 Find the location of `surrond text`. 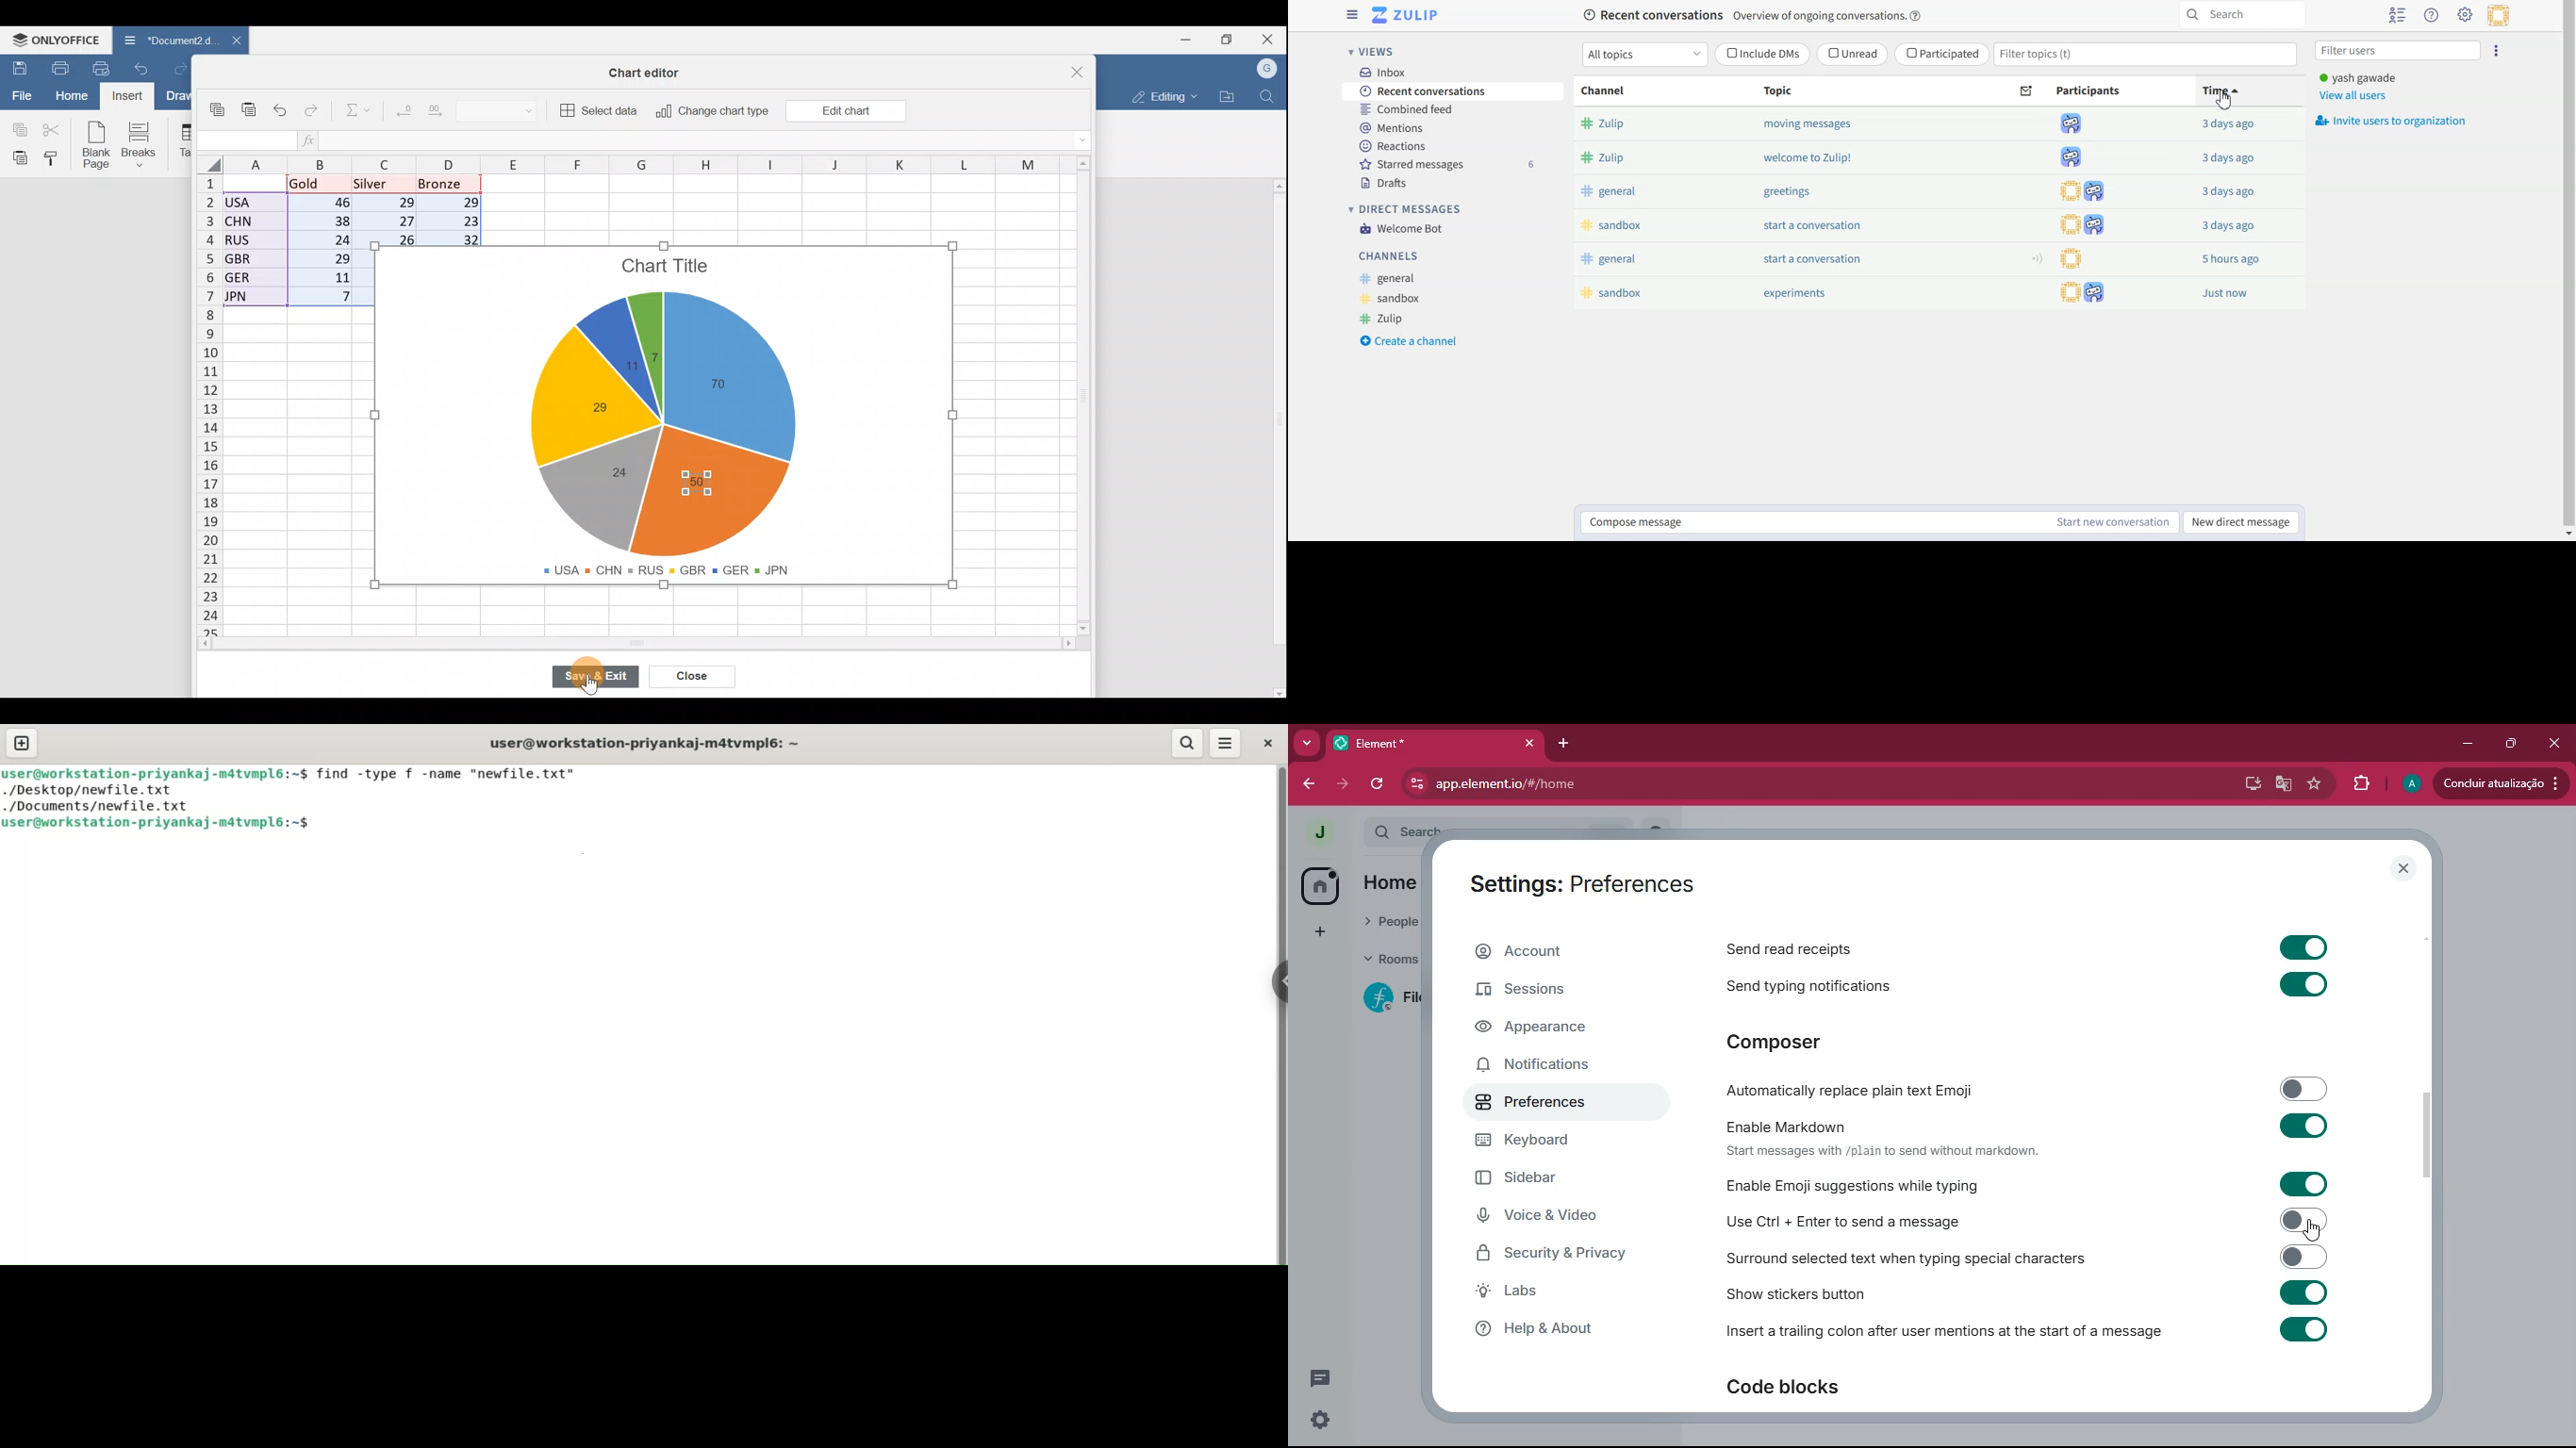

surrond text is located at coordinates (1905, 1259).